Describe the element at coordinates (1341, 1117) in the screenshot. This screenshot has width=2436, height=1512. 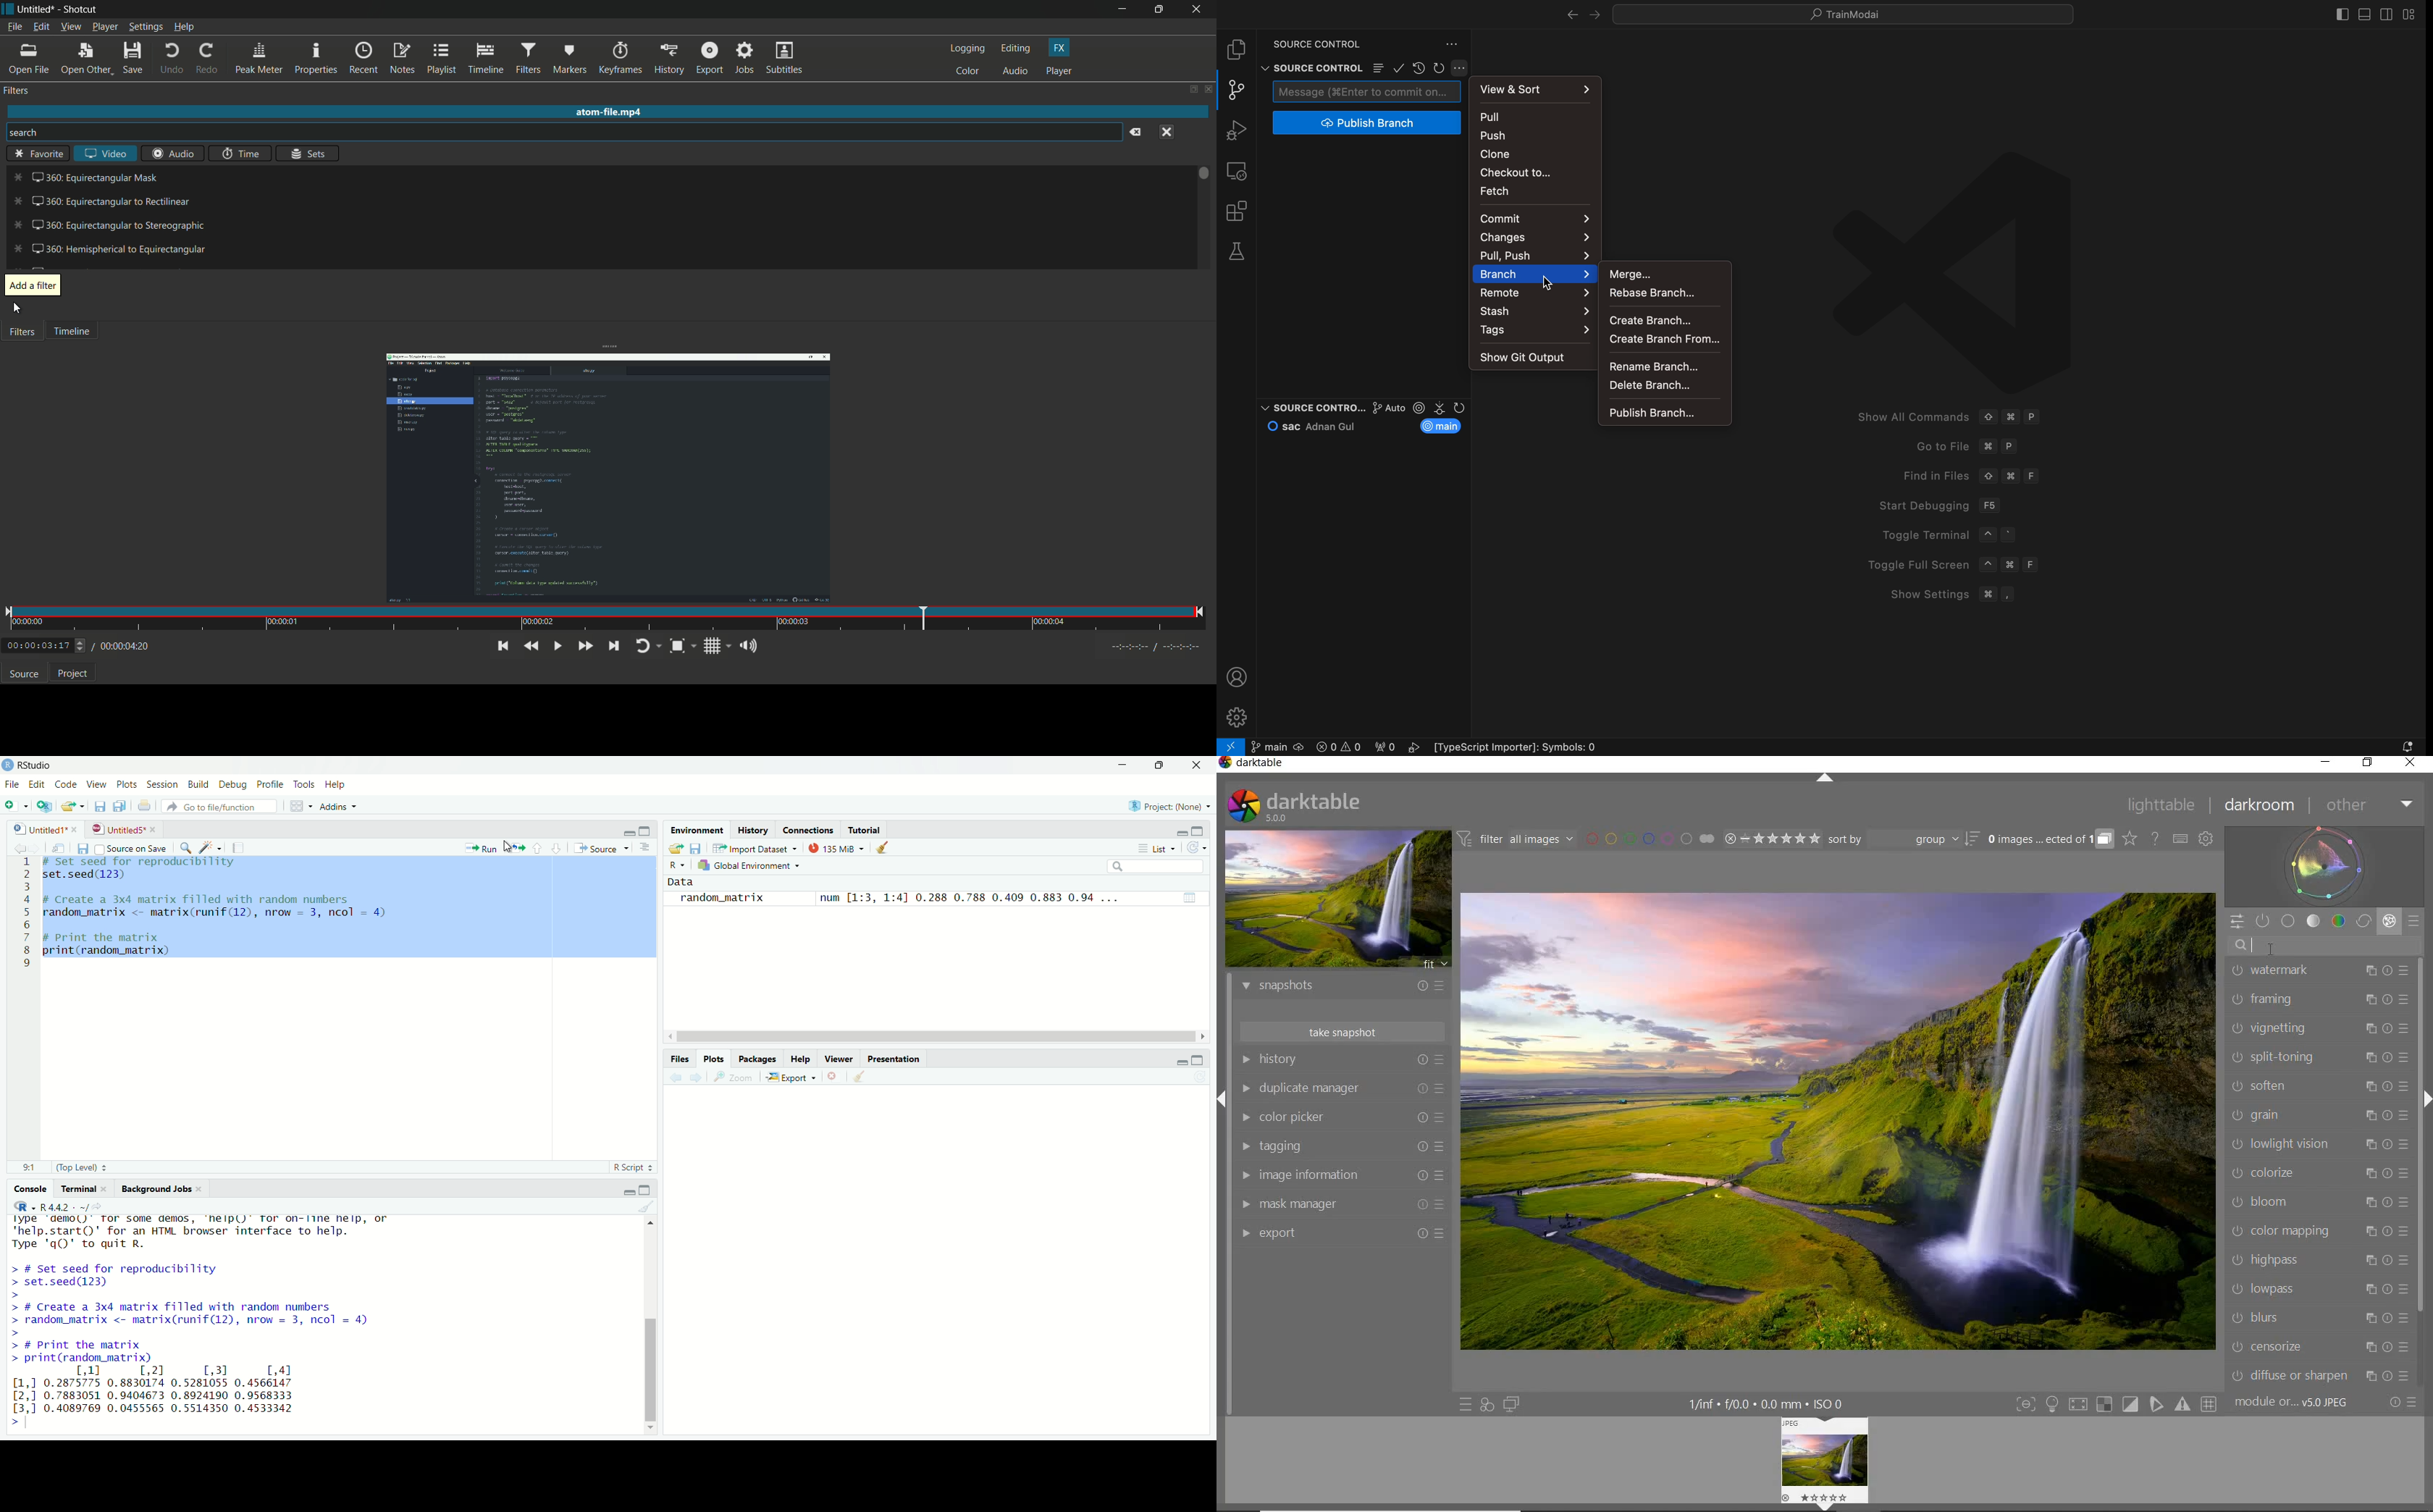
I see `color picker` at that location.